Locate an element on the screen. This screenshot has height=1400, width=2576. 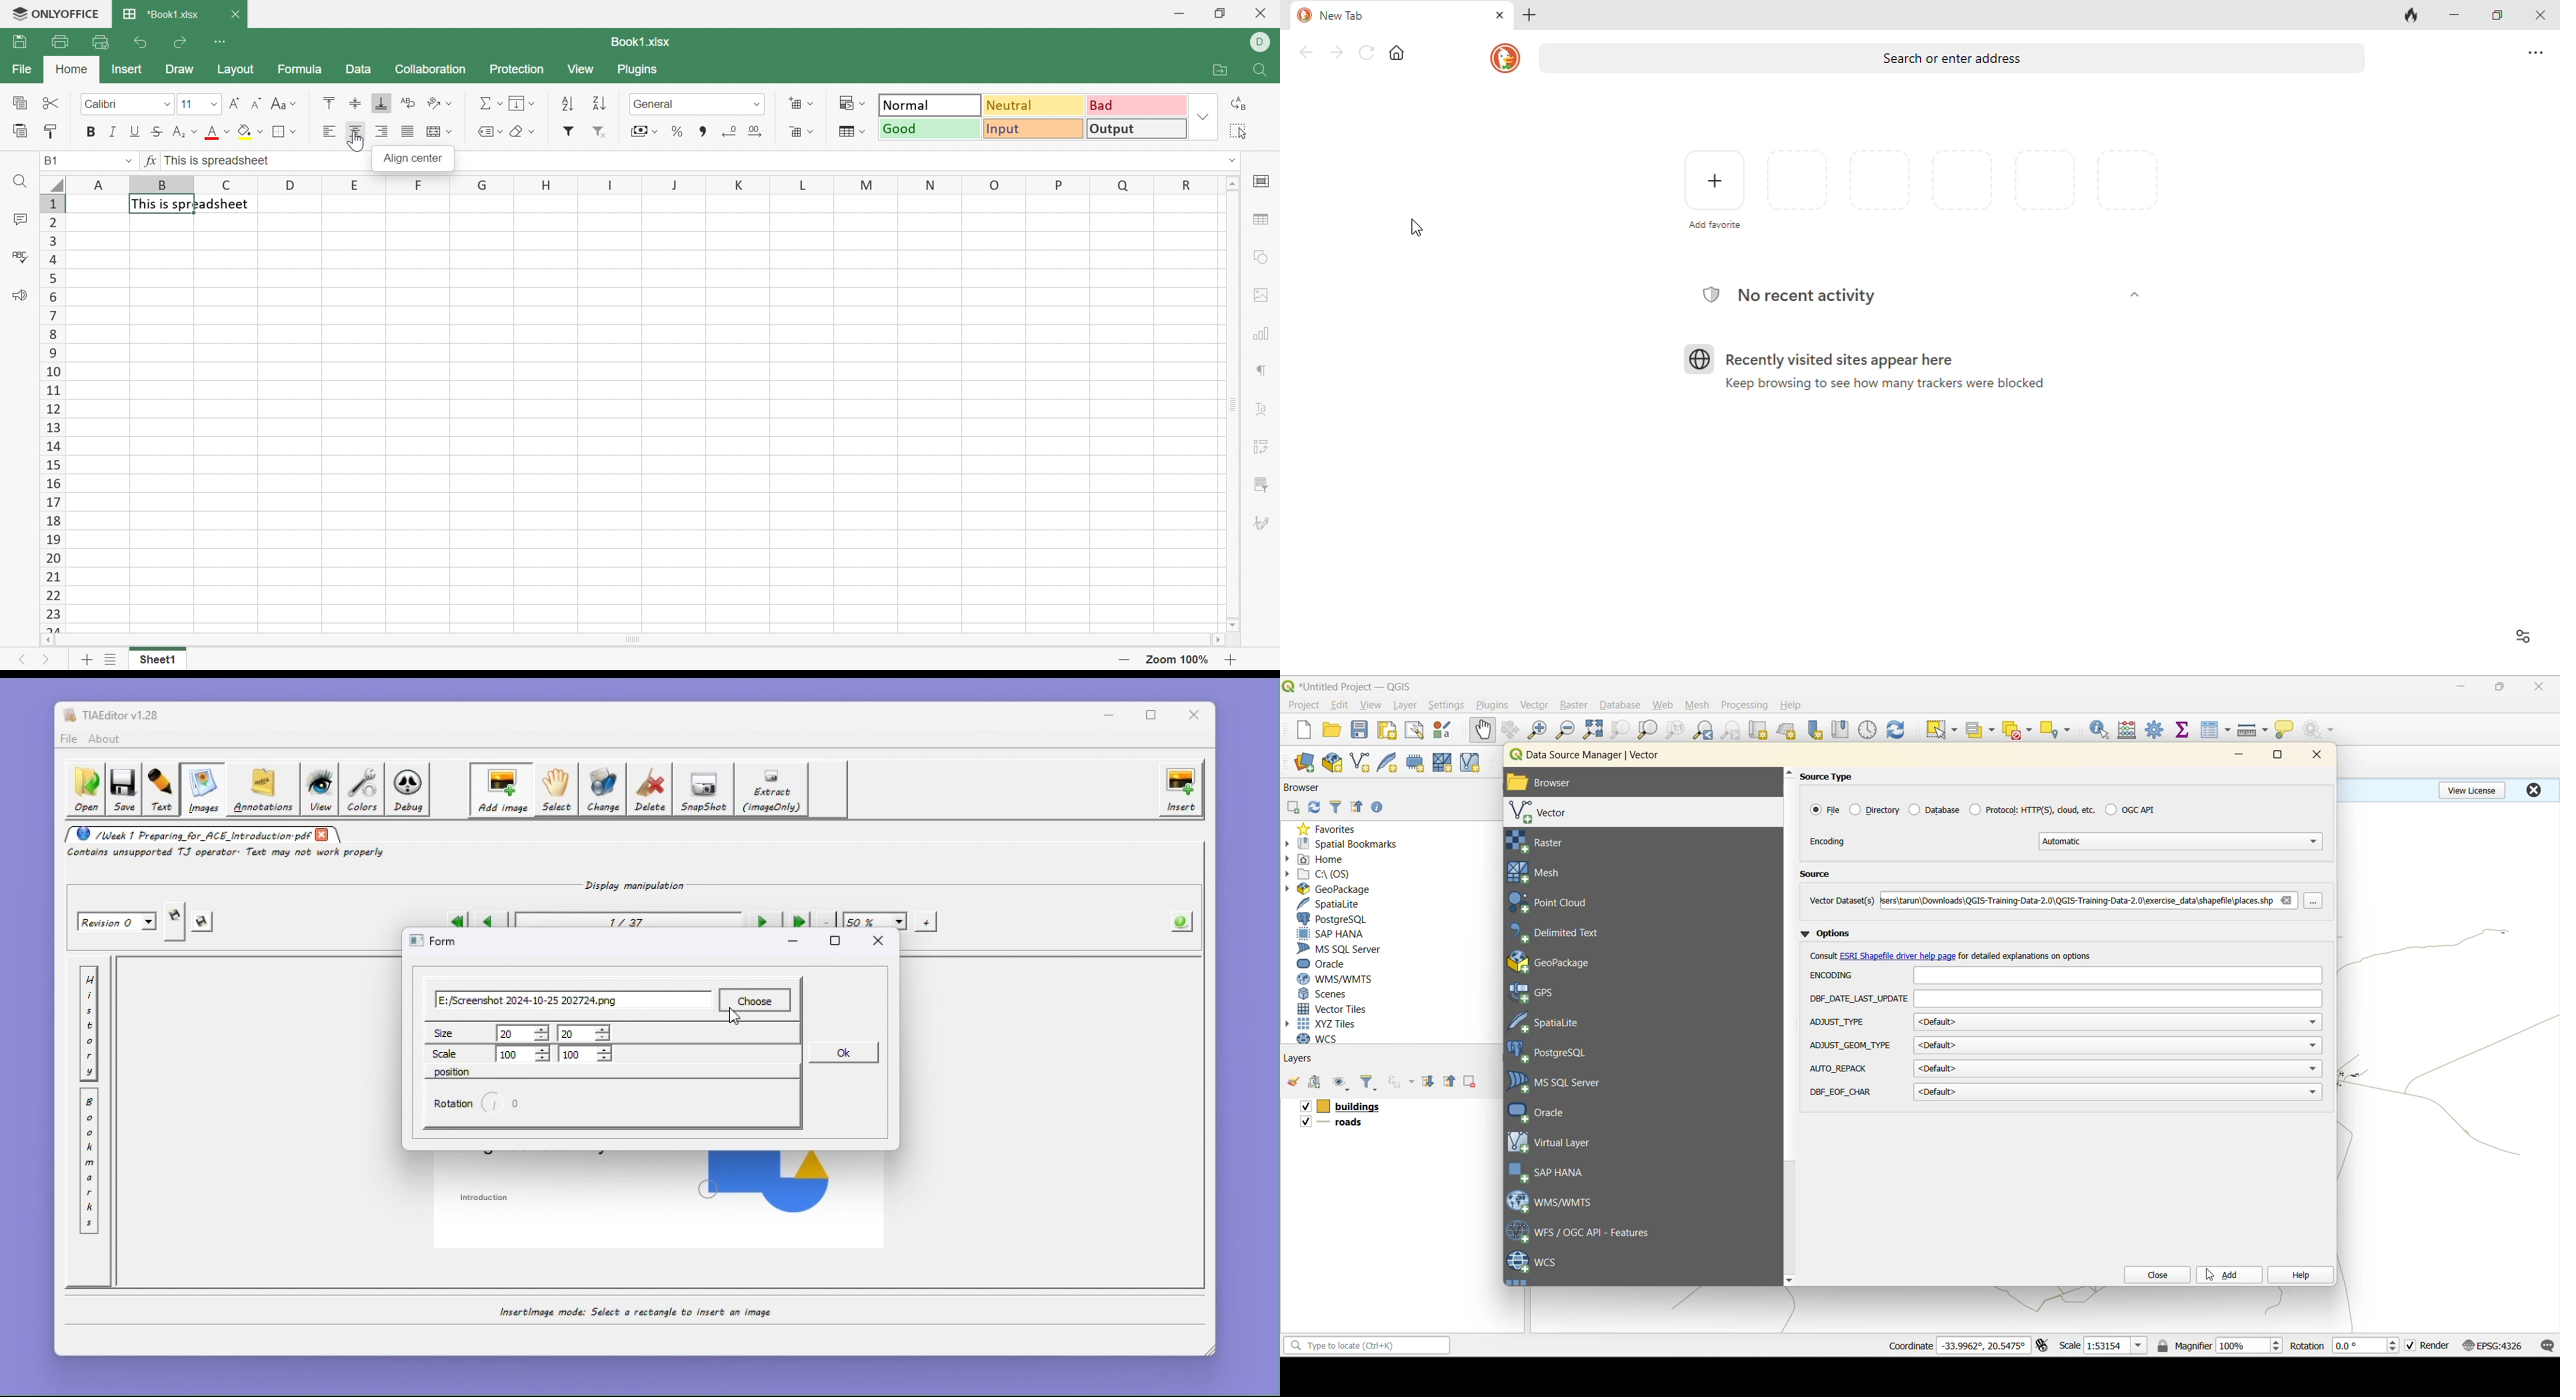
enable/disable properties is located at coordinates (1381, 810).